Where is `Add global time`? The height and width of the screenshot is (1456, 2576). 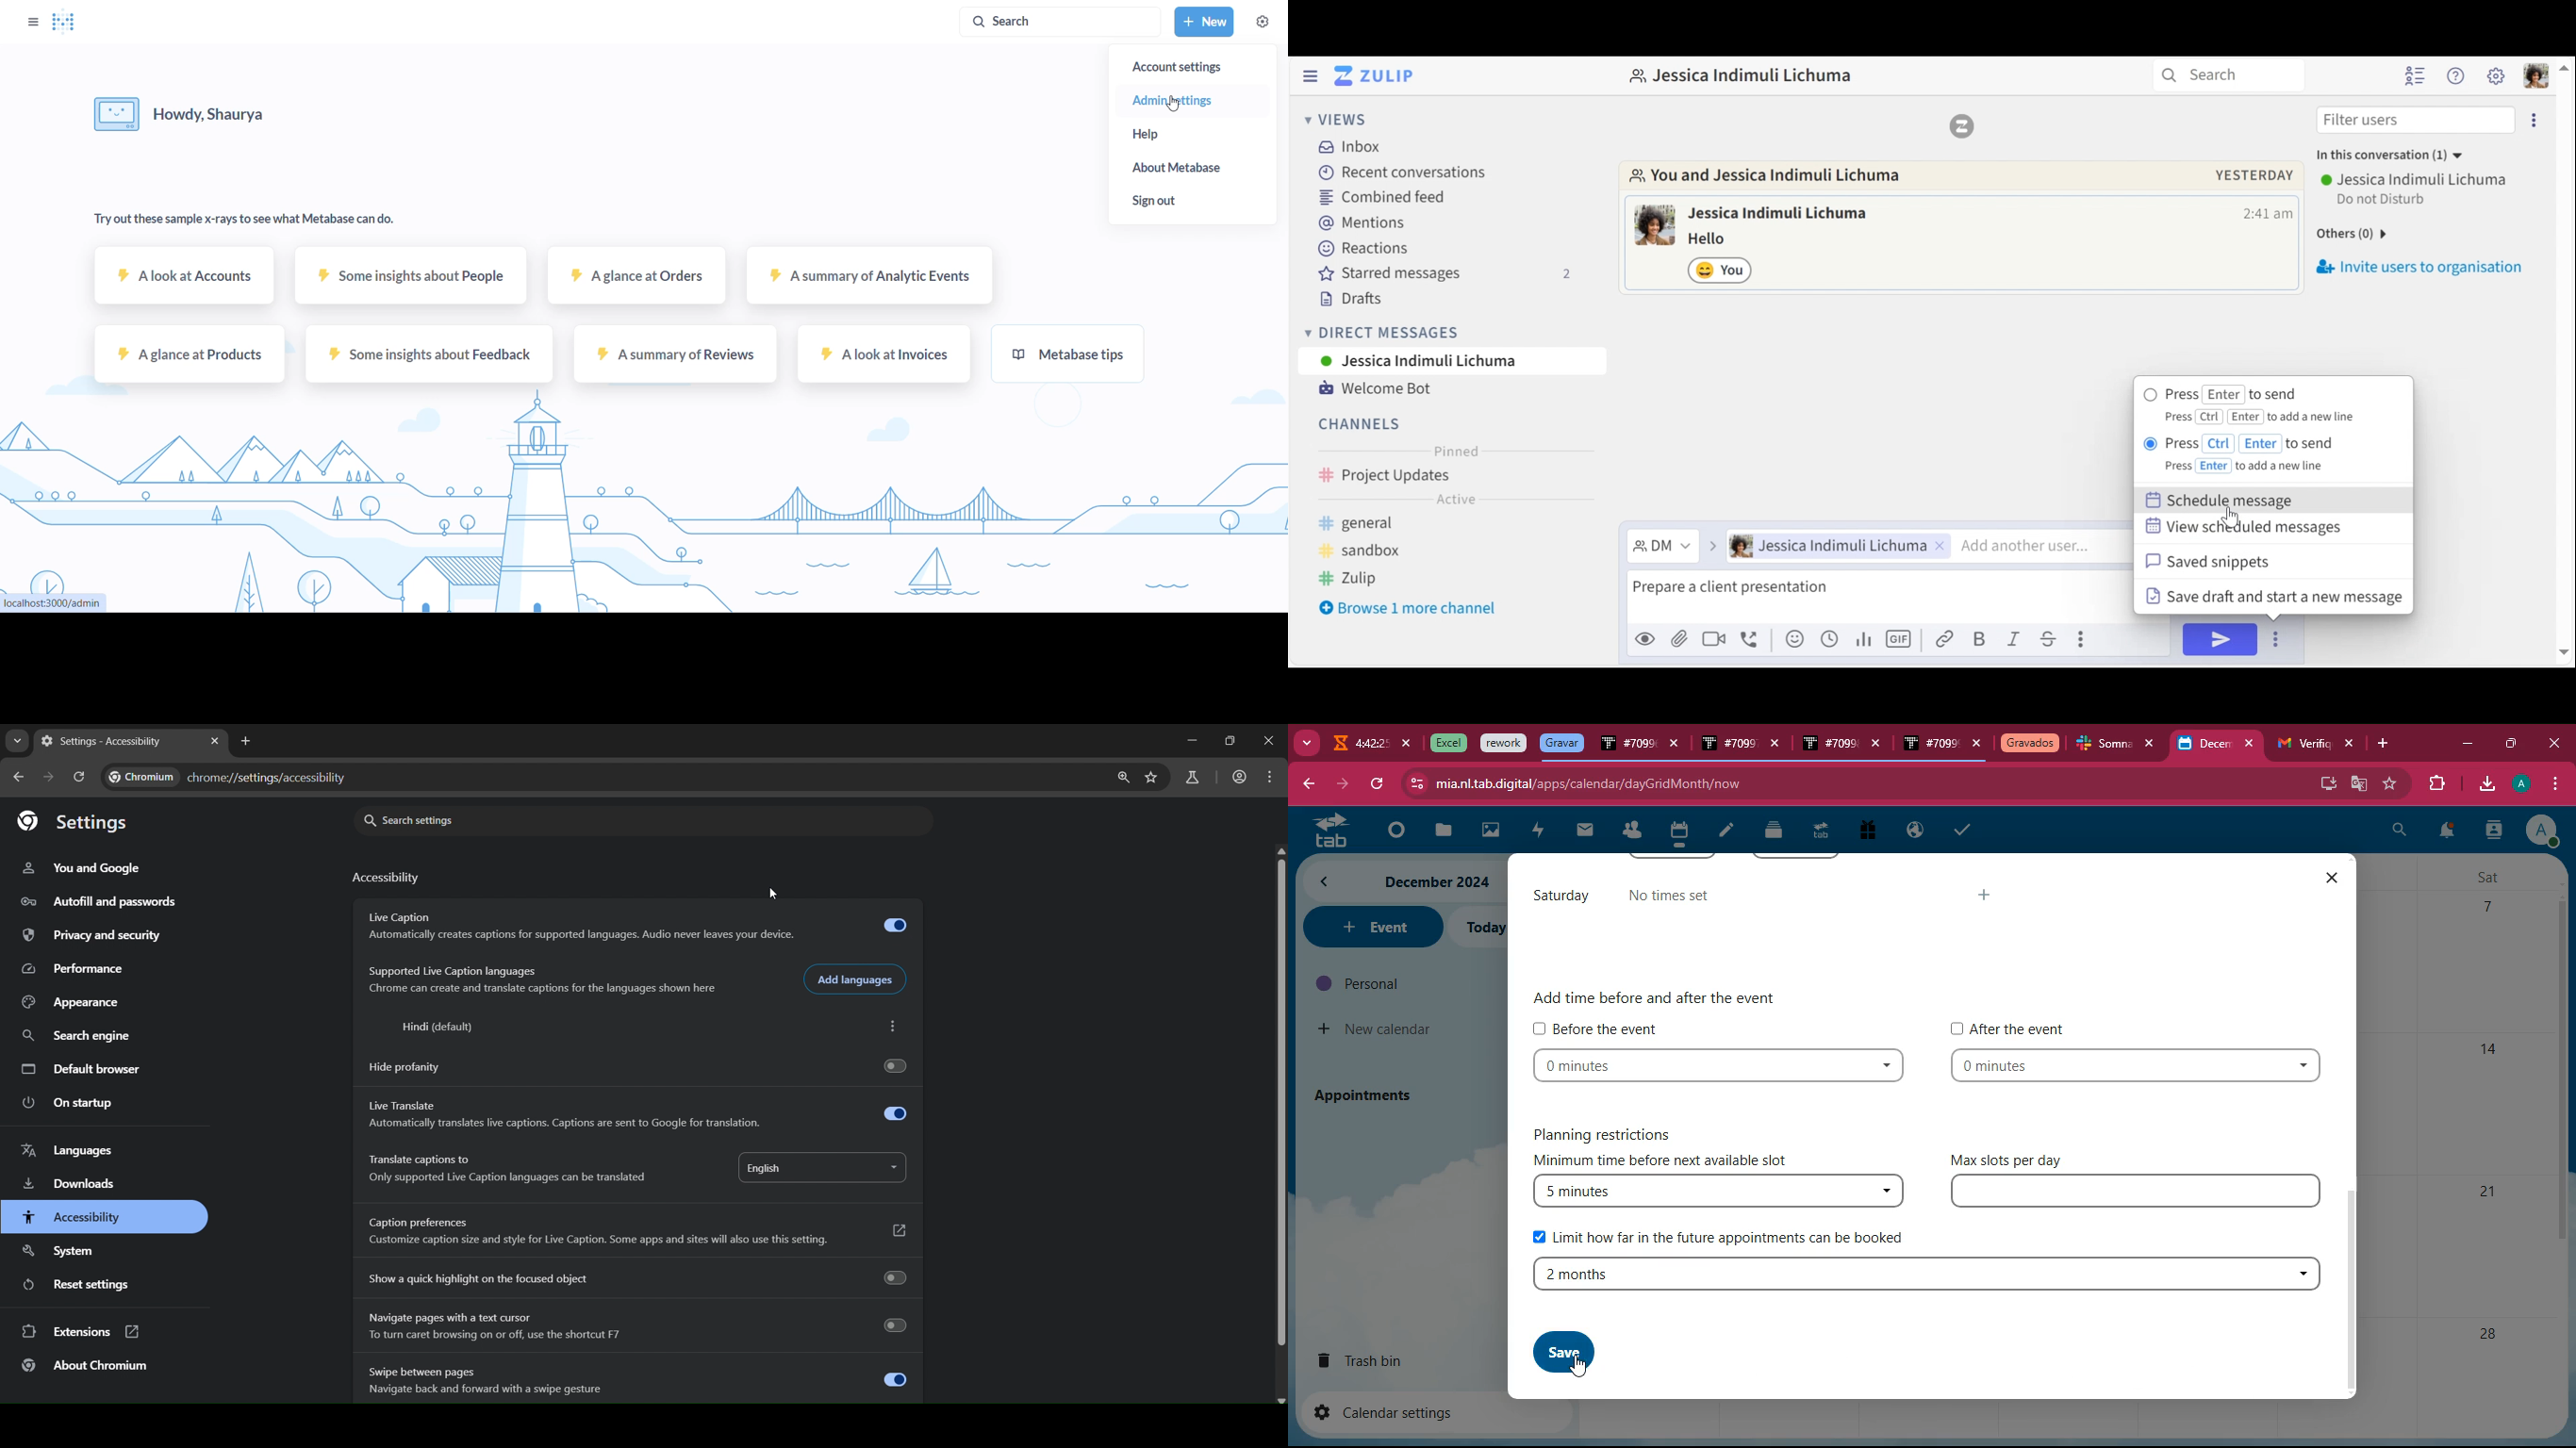
Add global time is located at coordinates (1828, 639).